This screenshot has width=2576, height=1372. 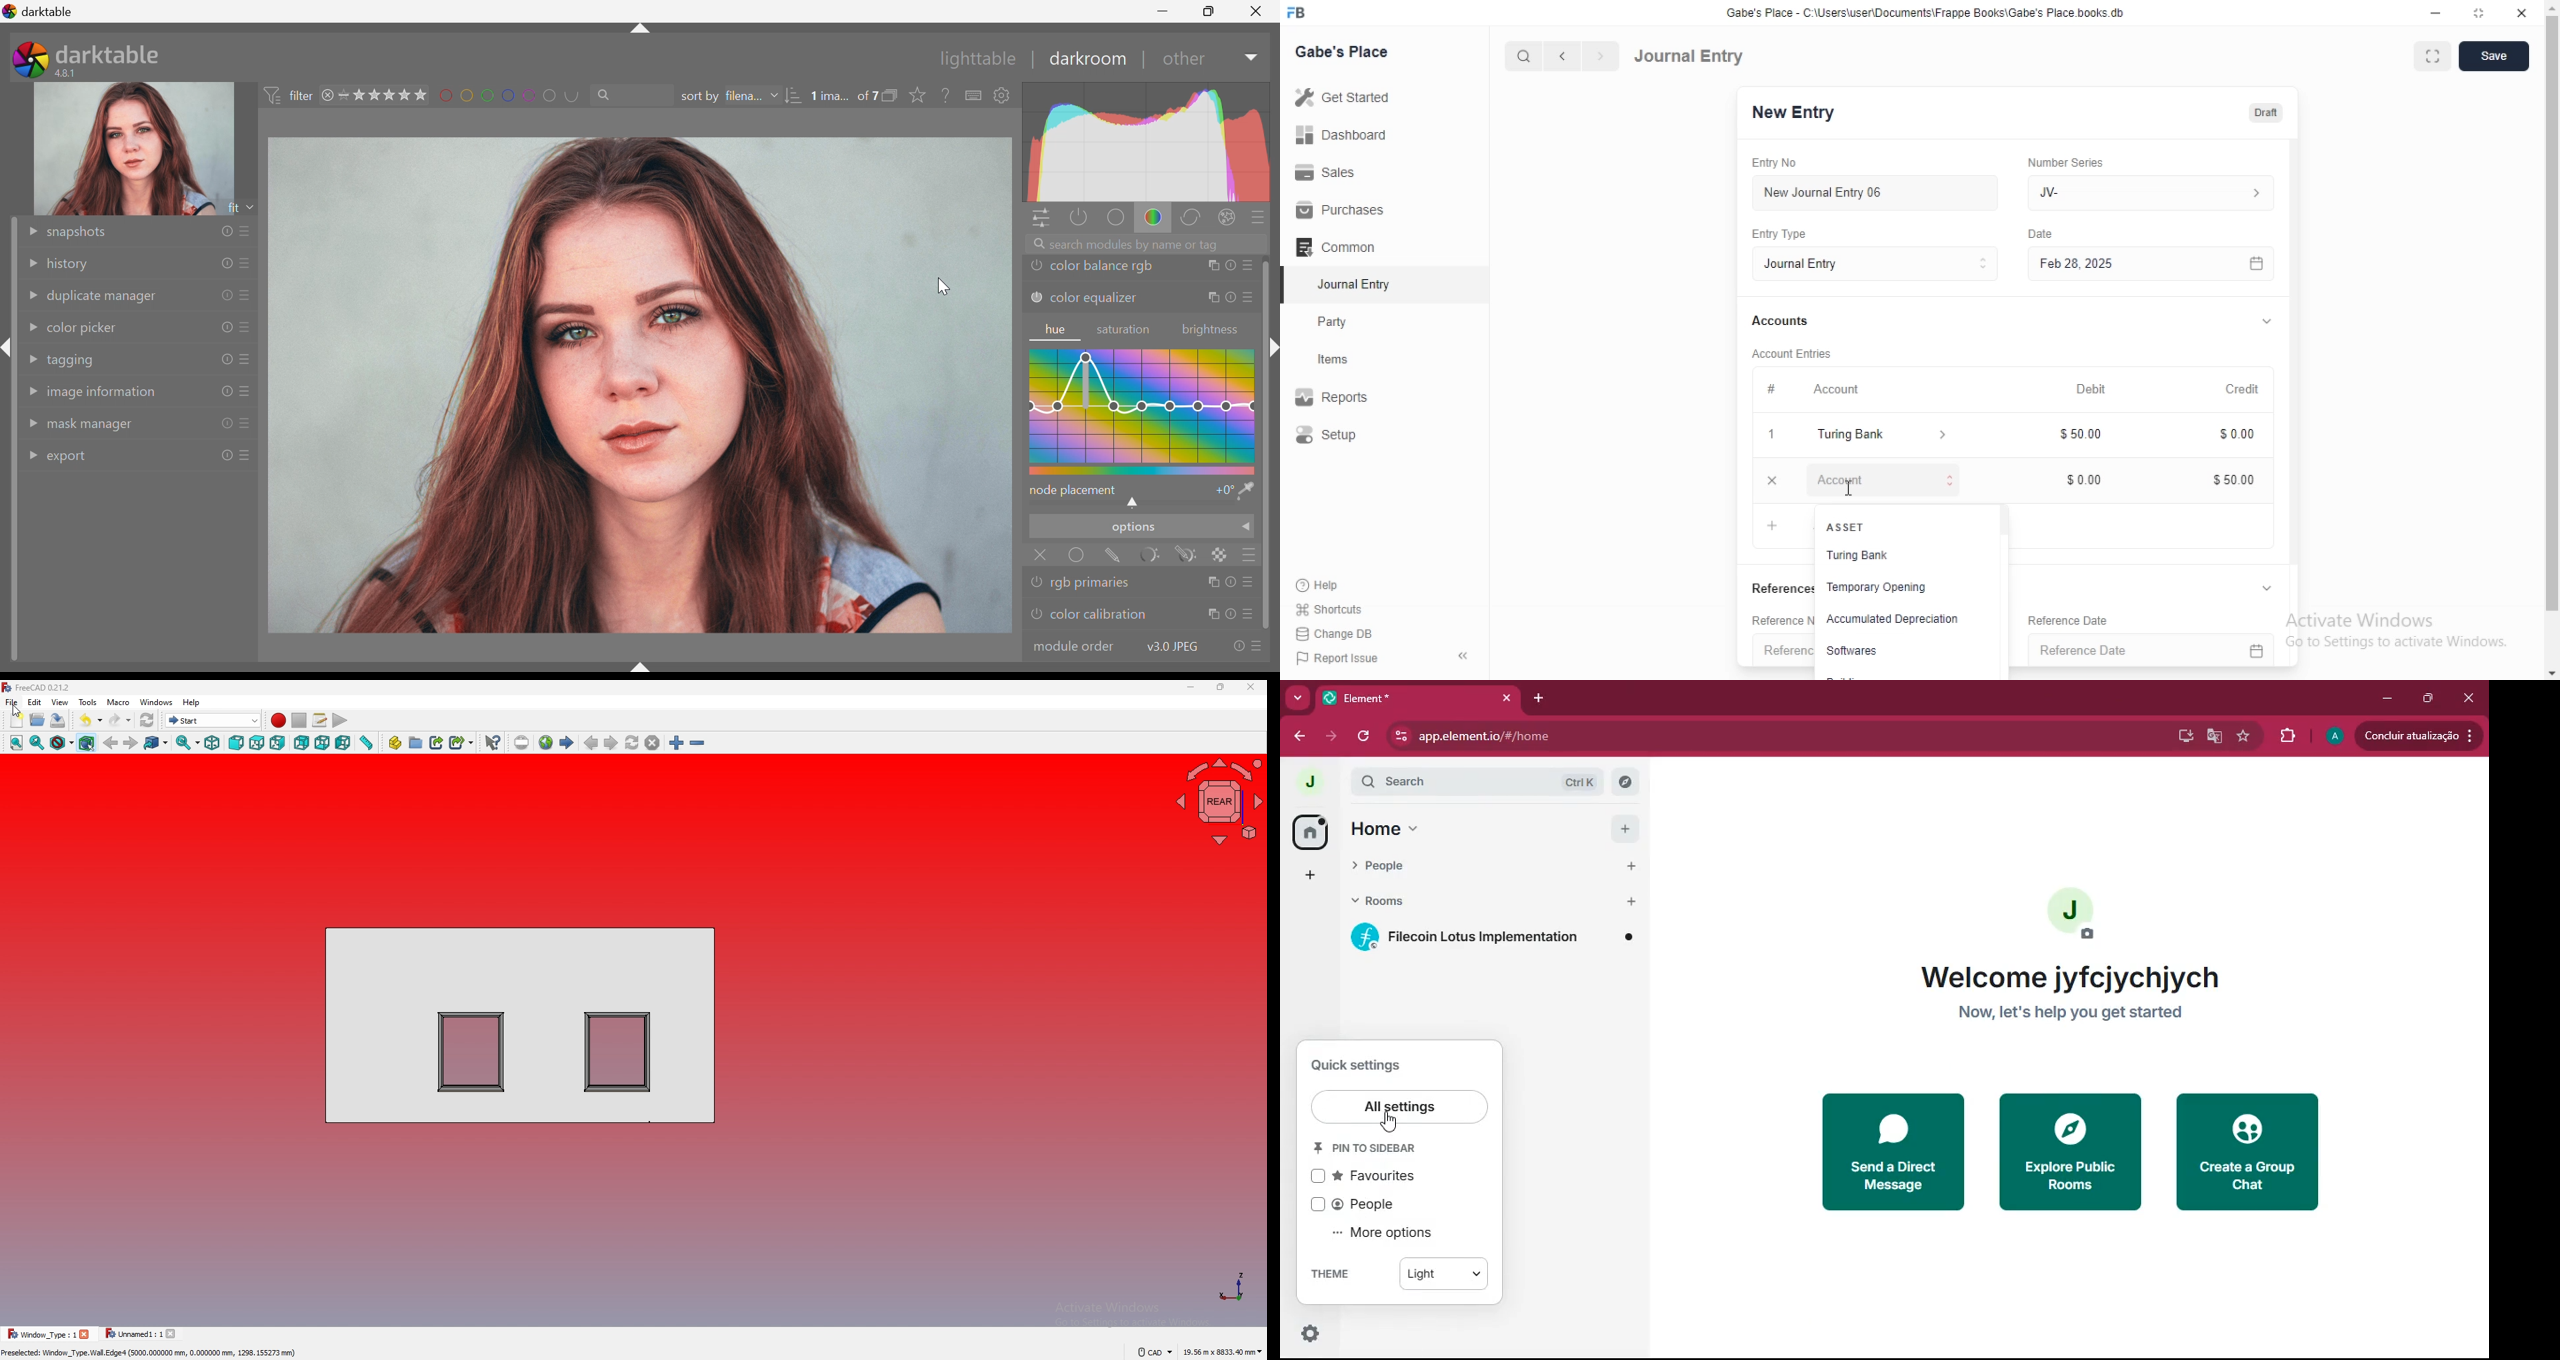 I want to click on forward, so click(x=1334, y=738).